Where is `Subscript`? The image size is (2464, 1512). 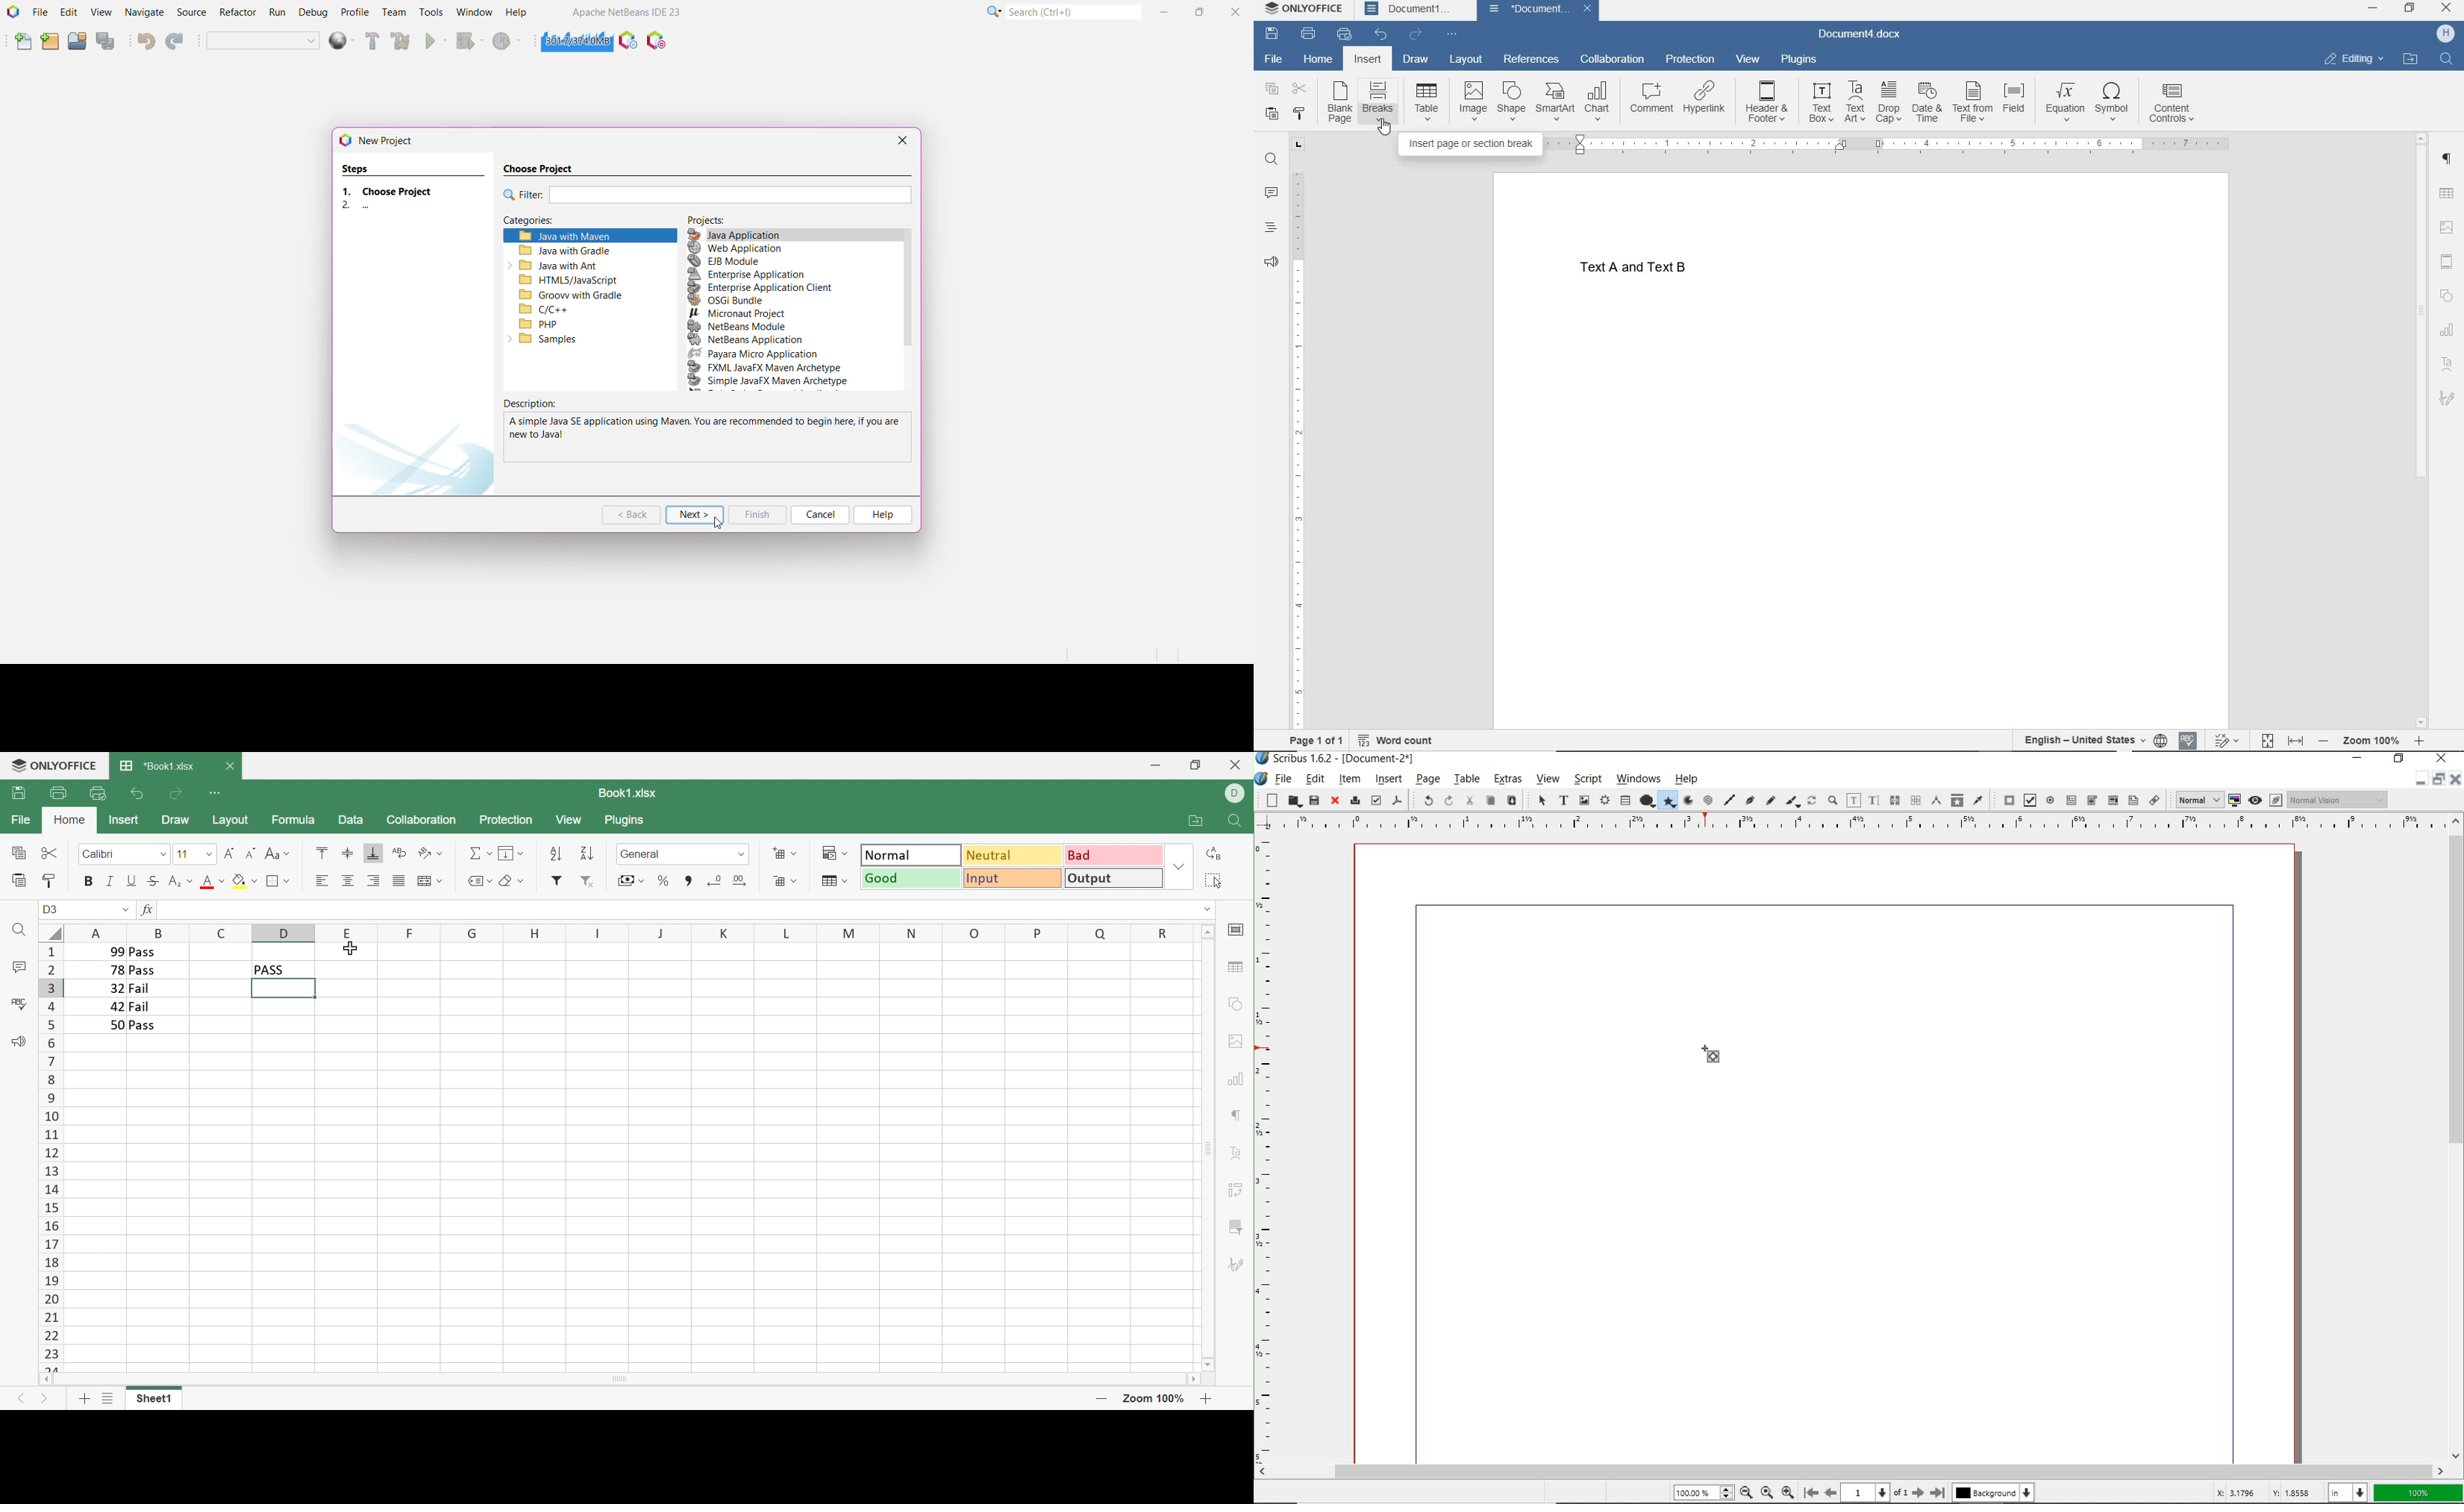 Subscript is located at coordinates (180, 883).